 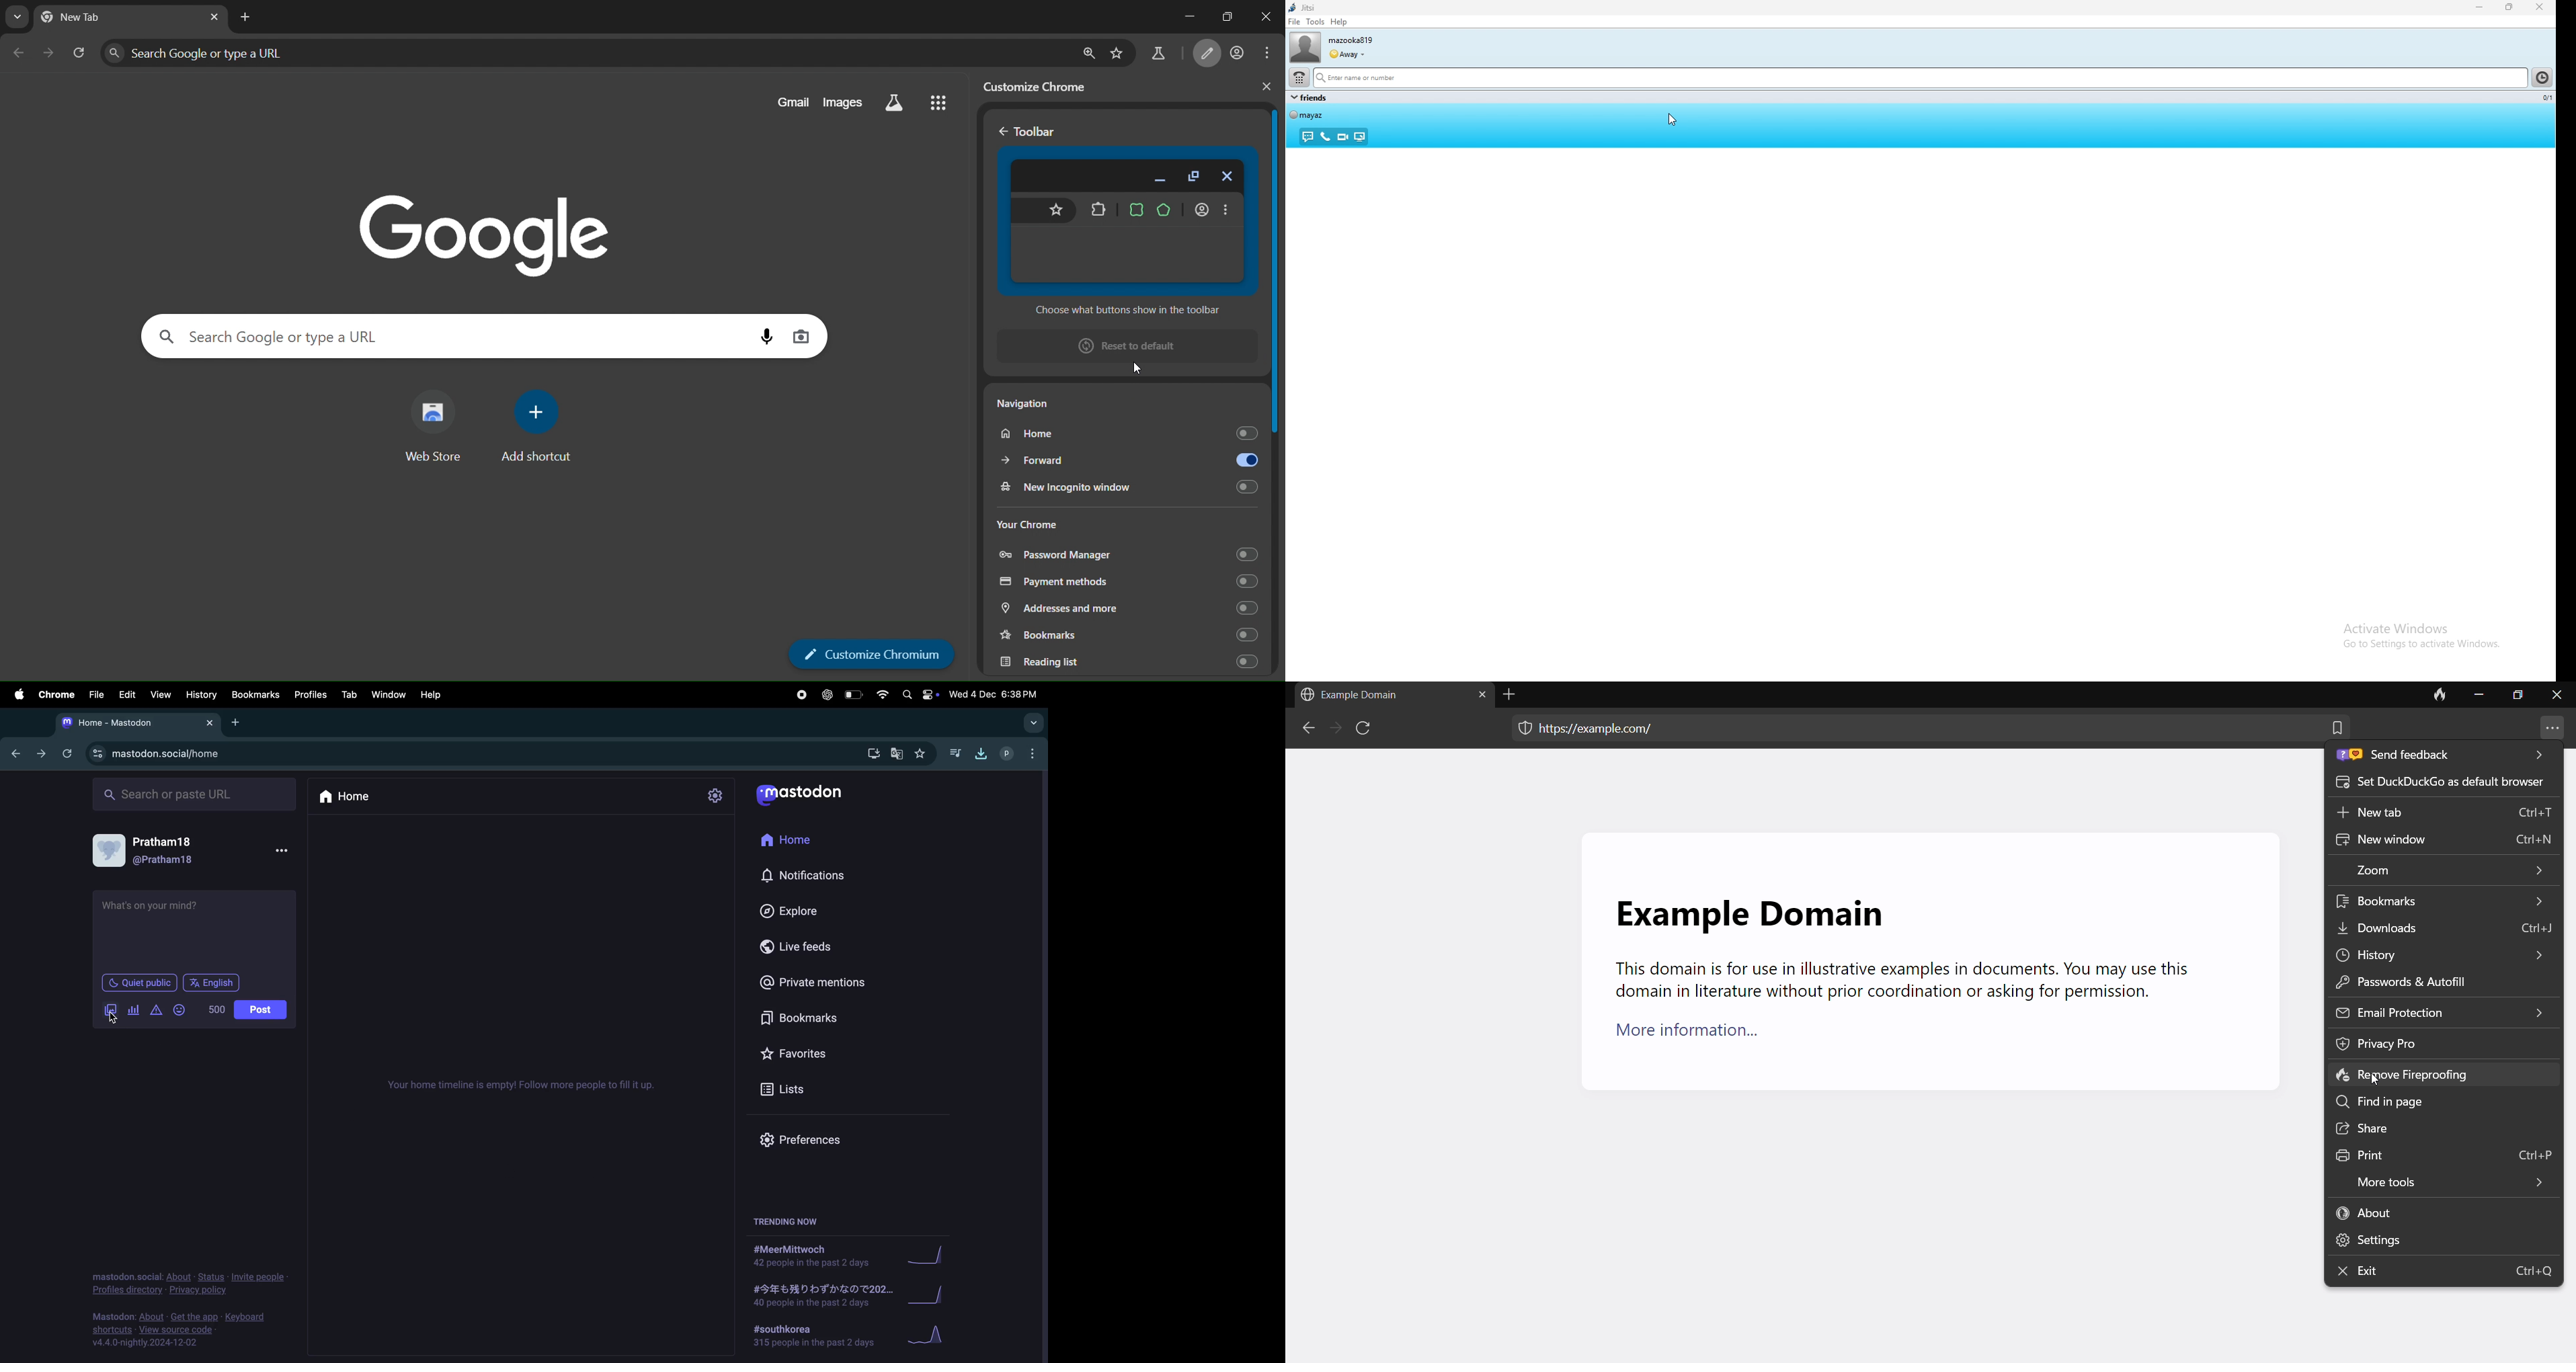 What do you see at coordinates (993, 694) in the screenshot?
I see `date and time` at bounding box center [993, 694].